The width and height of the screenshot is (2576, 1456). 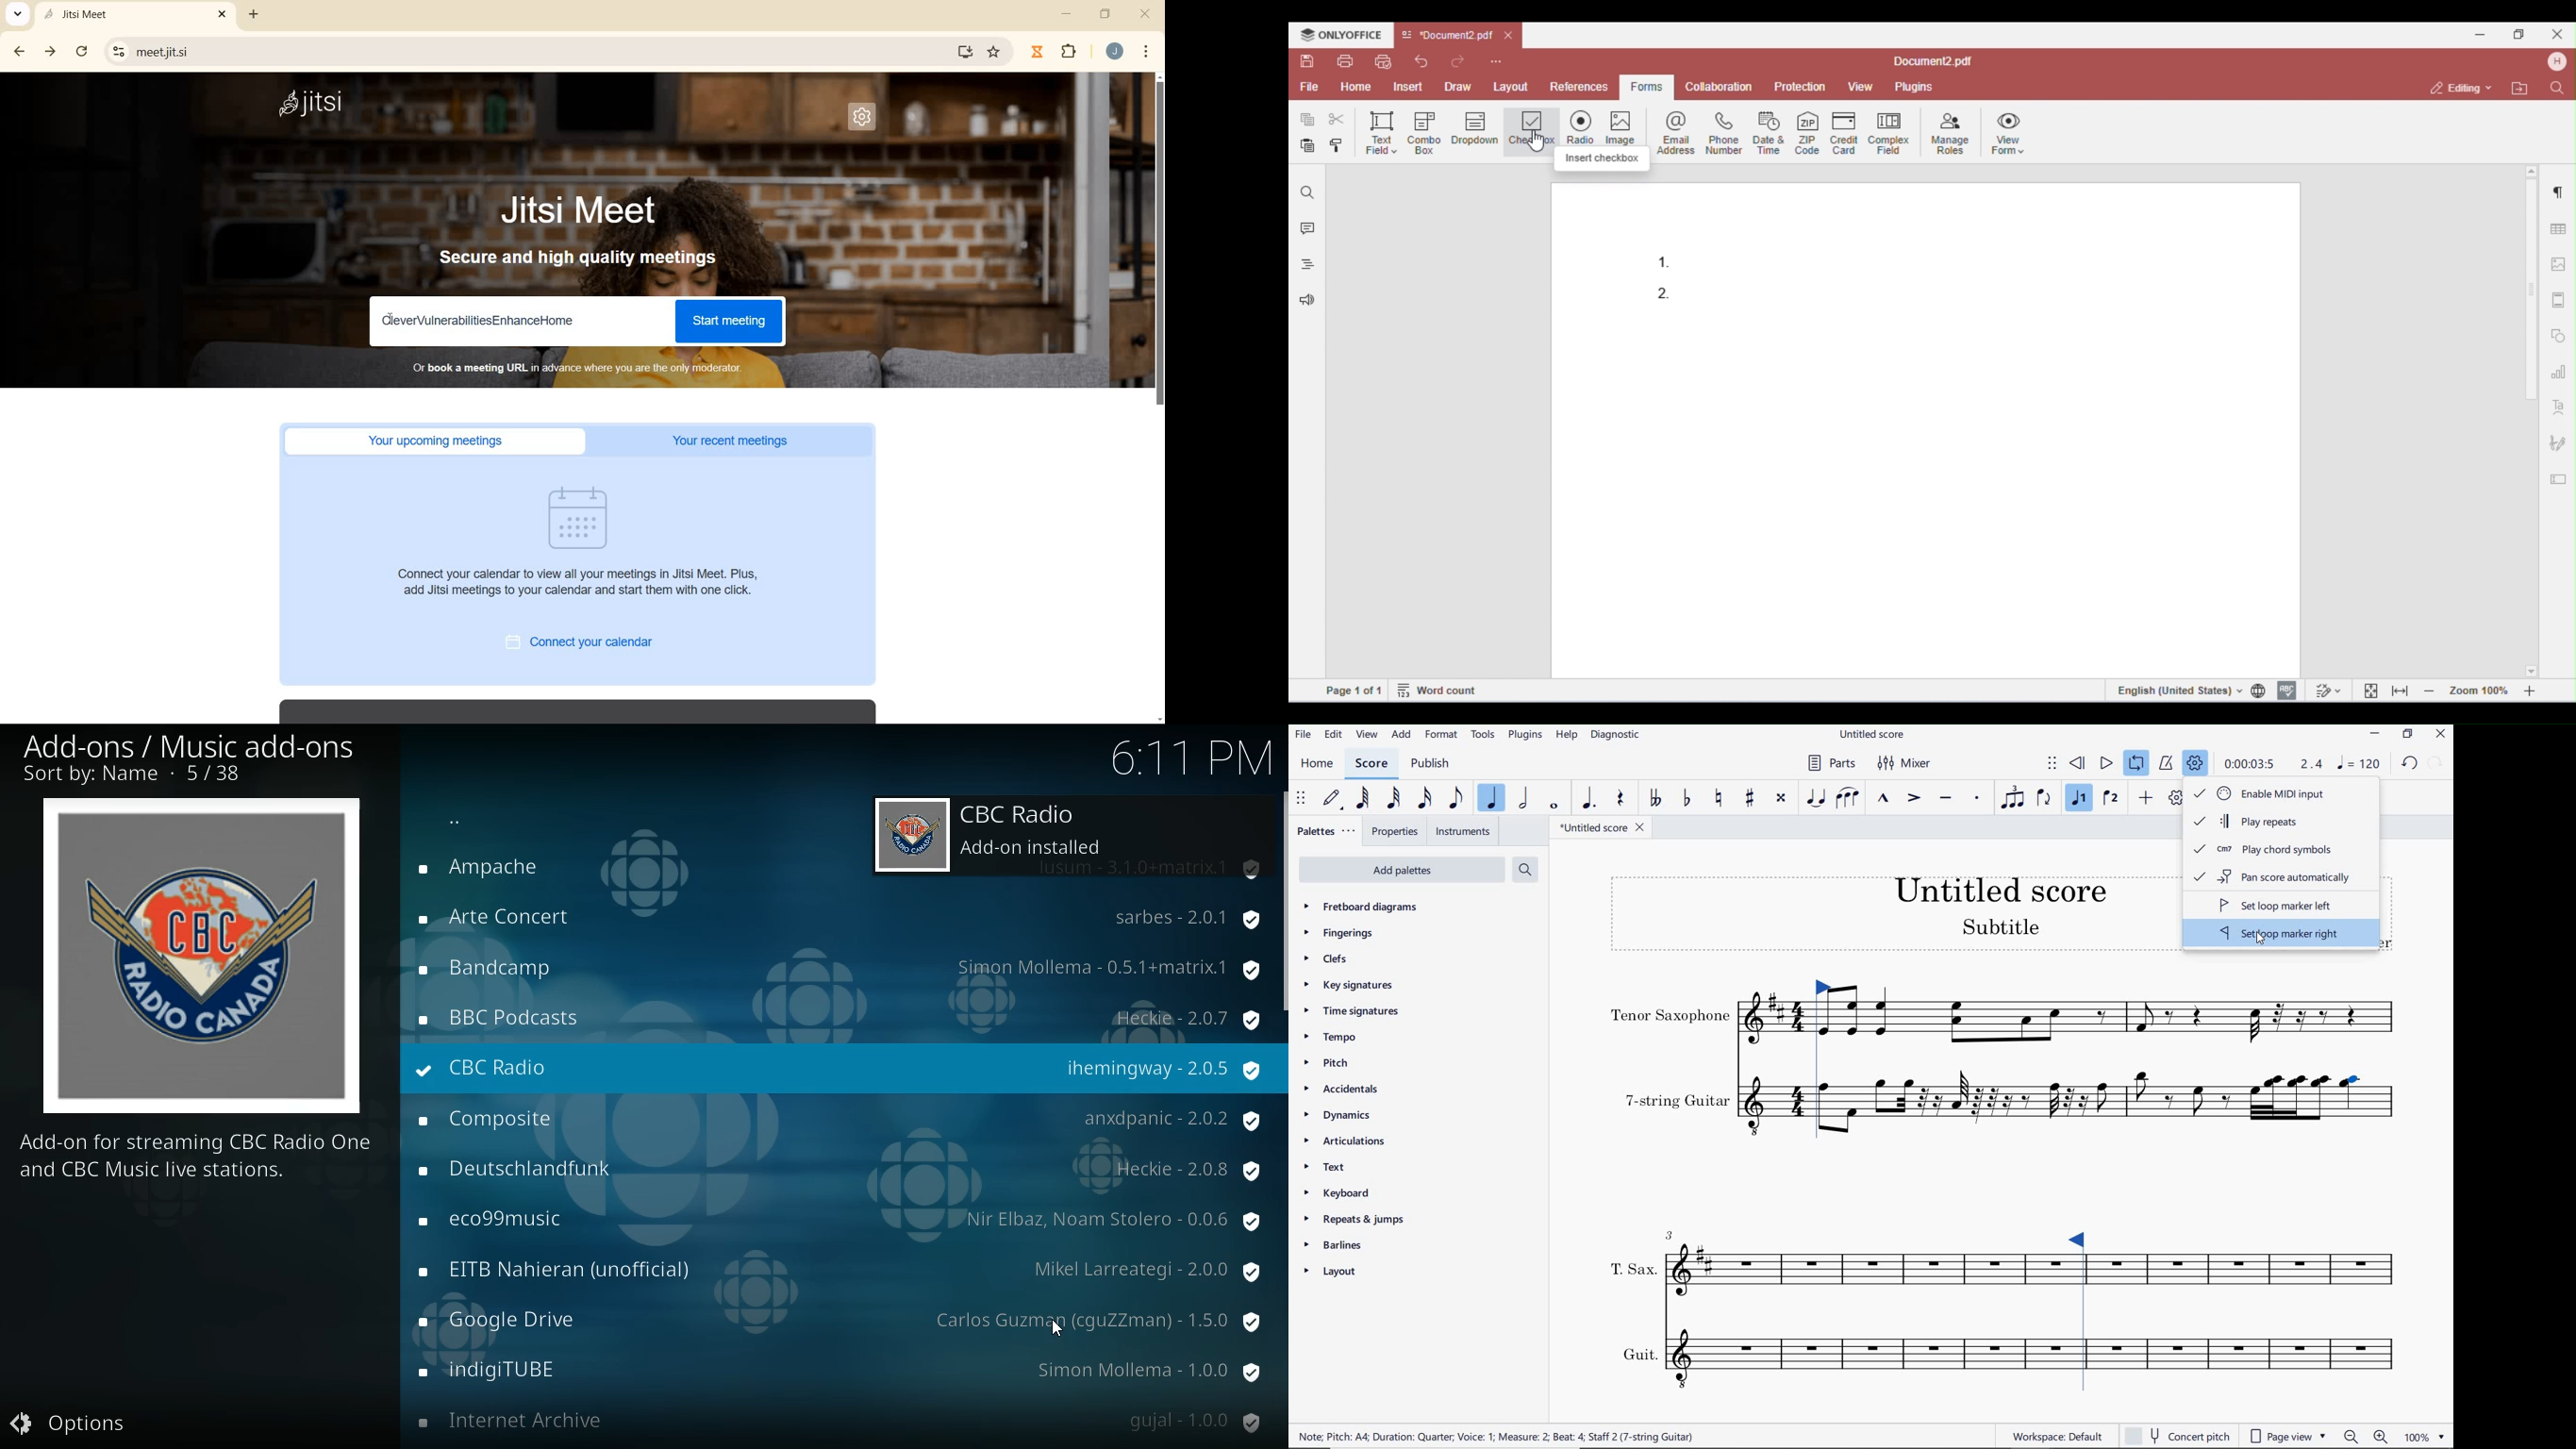 I want to click on HELP, so click(x=1565, y=736).